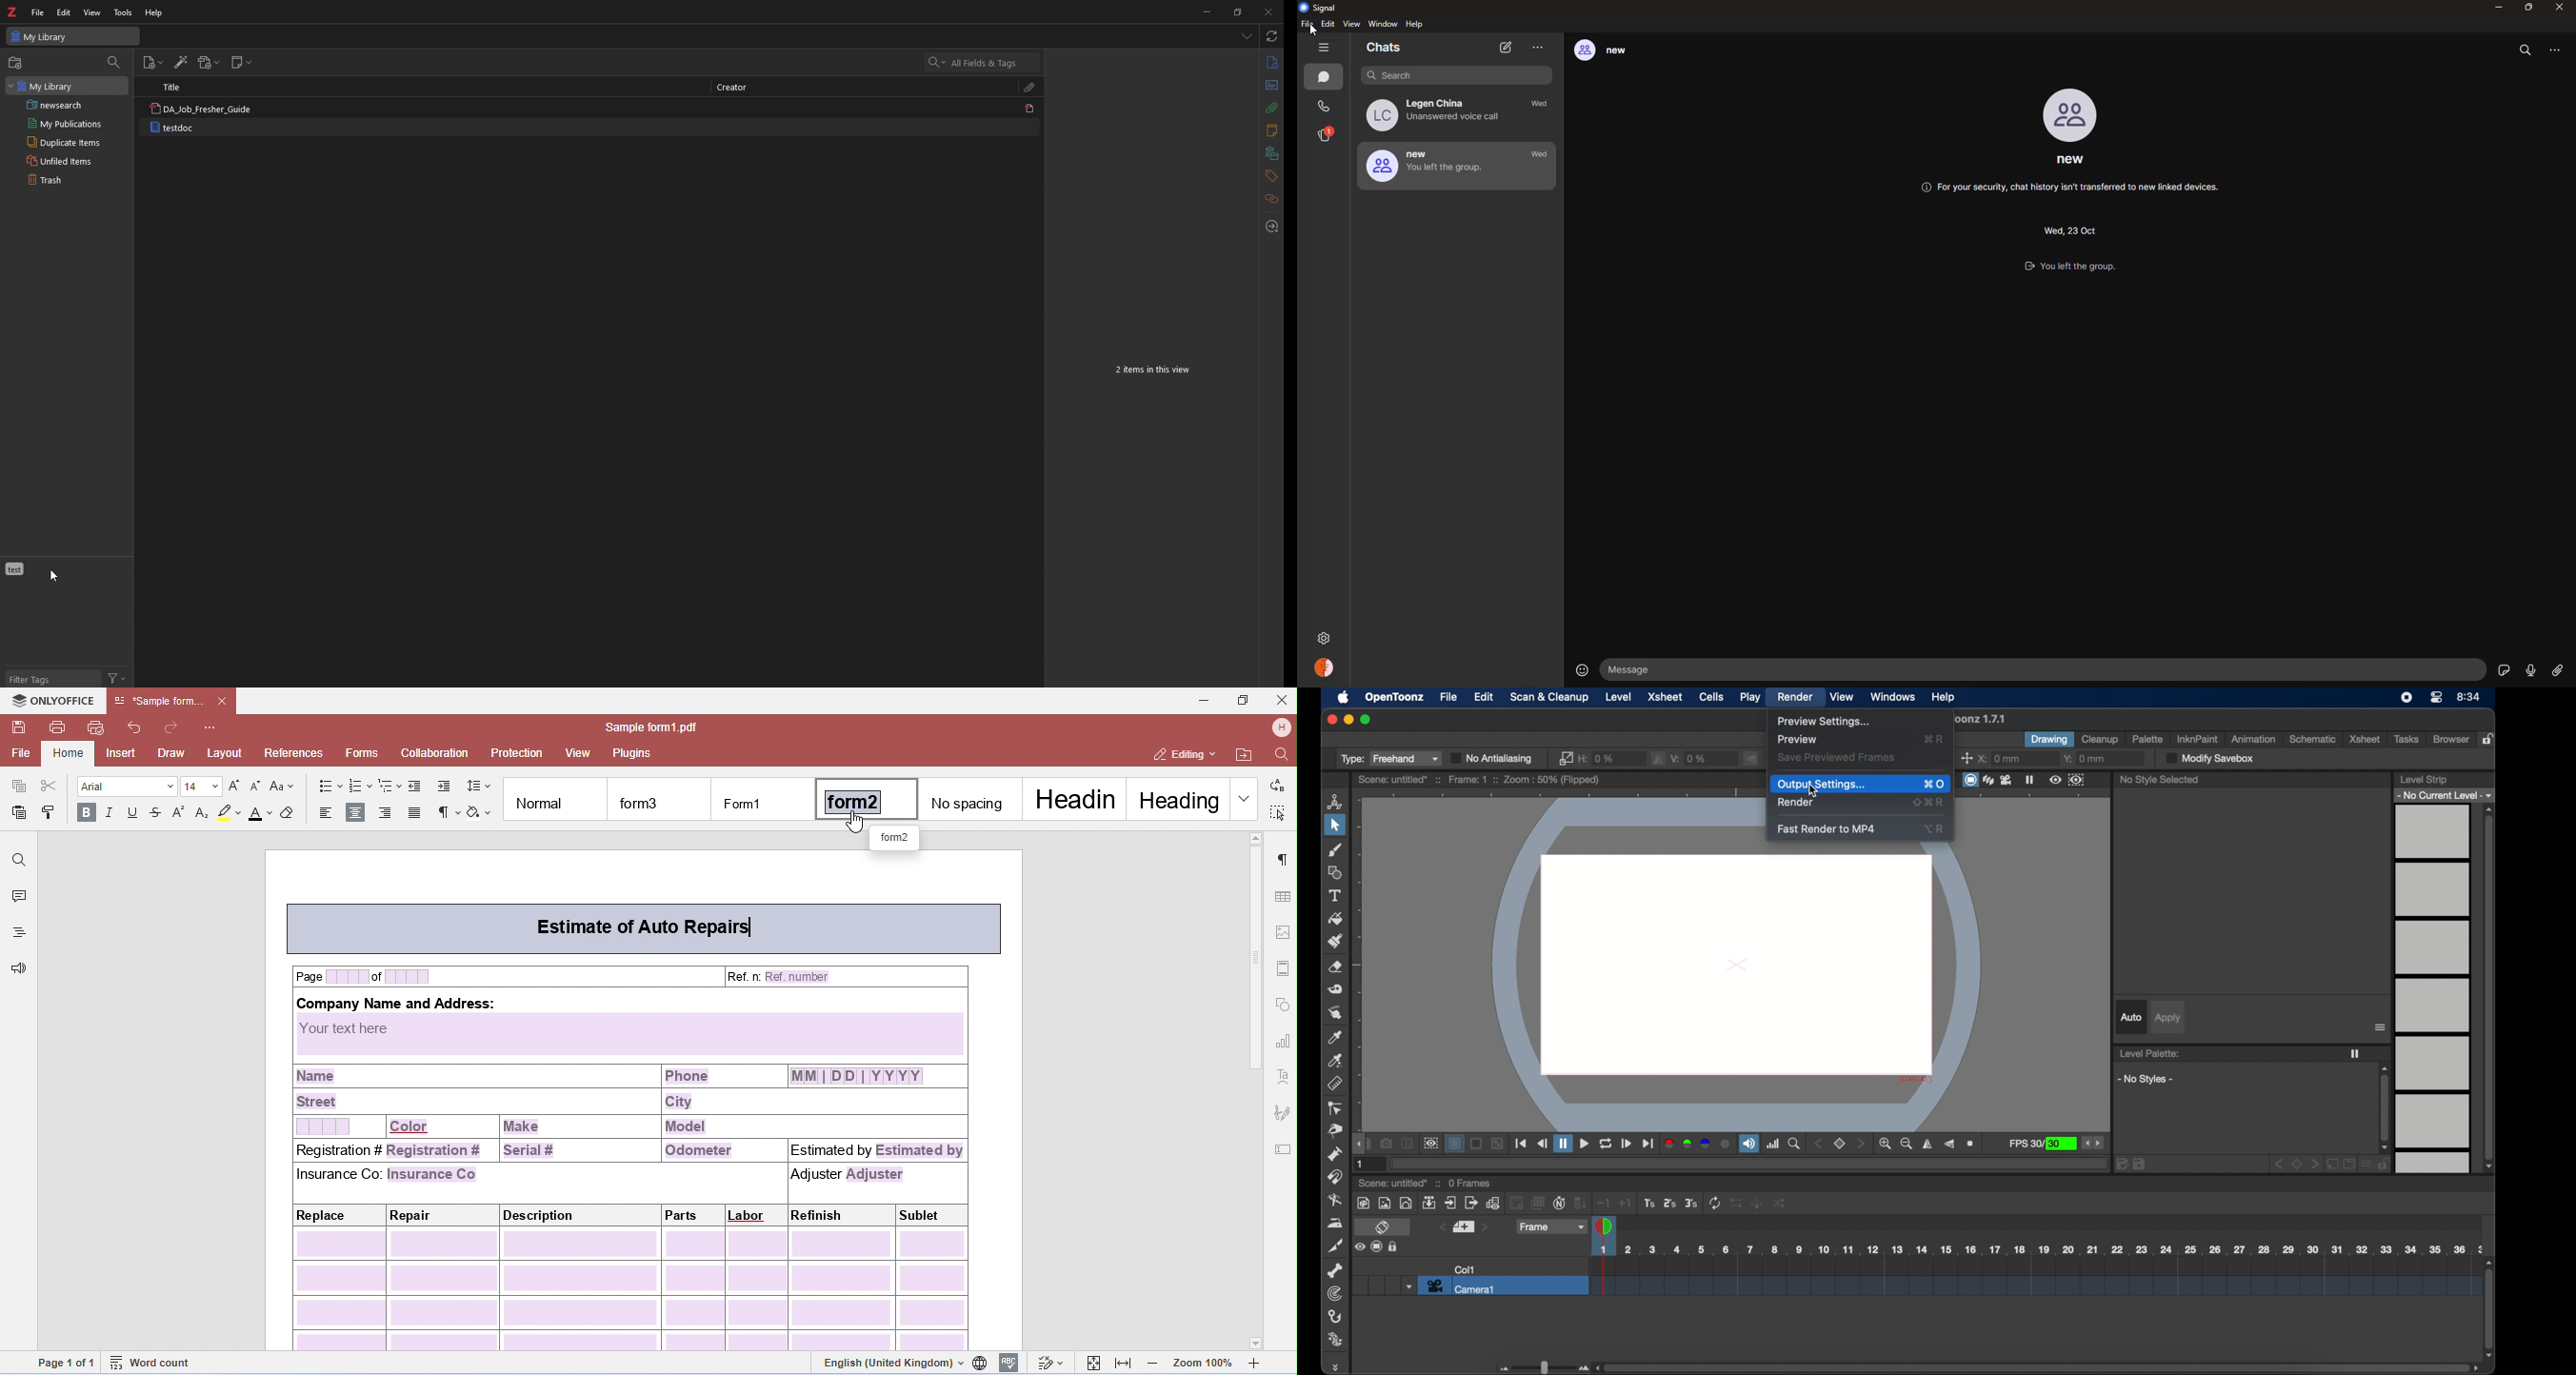  I want to click on no style selected, so click(2160, 779).